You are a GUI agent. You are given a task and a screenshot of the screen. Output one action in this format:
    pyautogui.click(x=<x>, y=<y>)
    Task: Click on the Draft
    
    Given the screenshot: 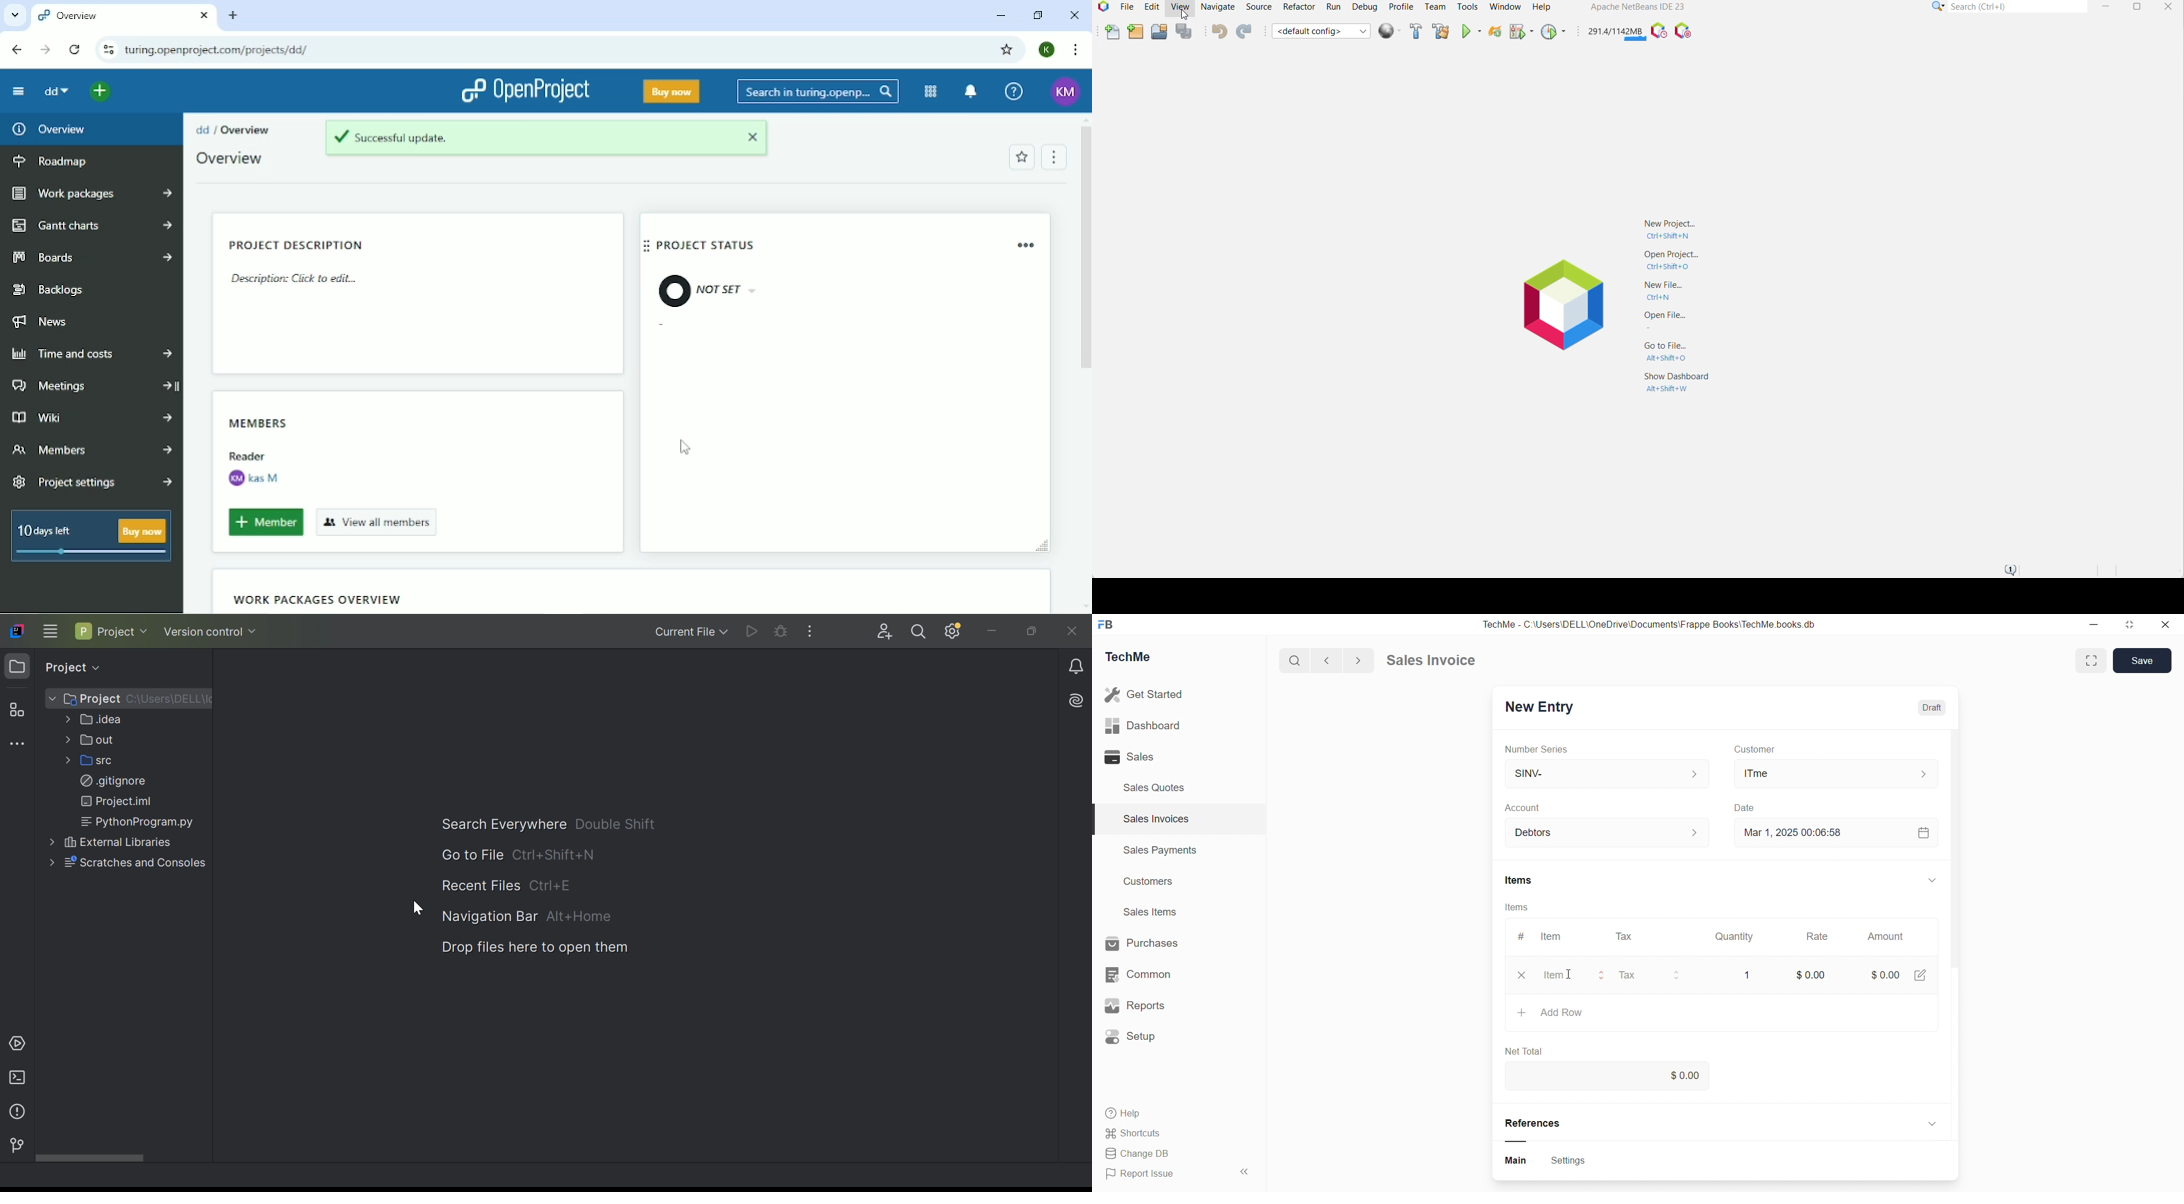 What is the action you would take?
    pyautogui.click(x=1936, y=709)
    